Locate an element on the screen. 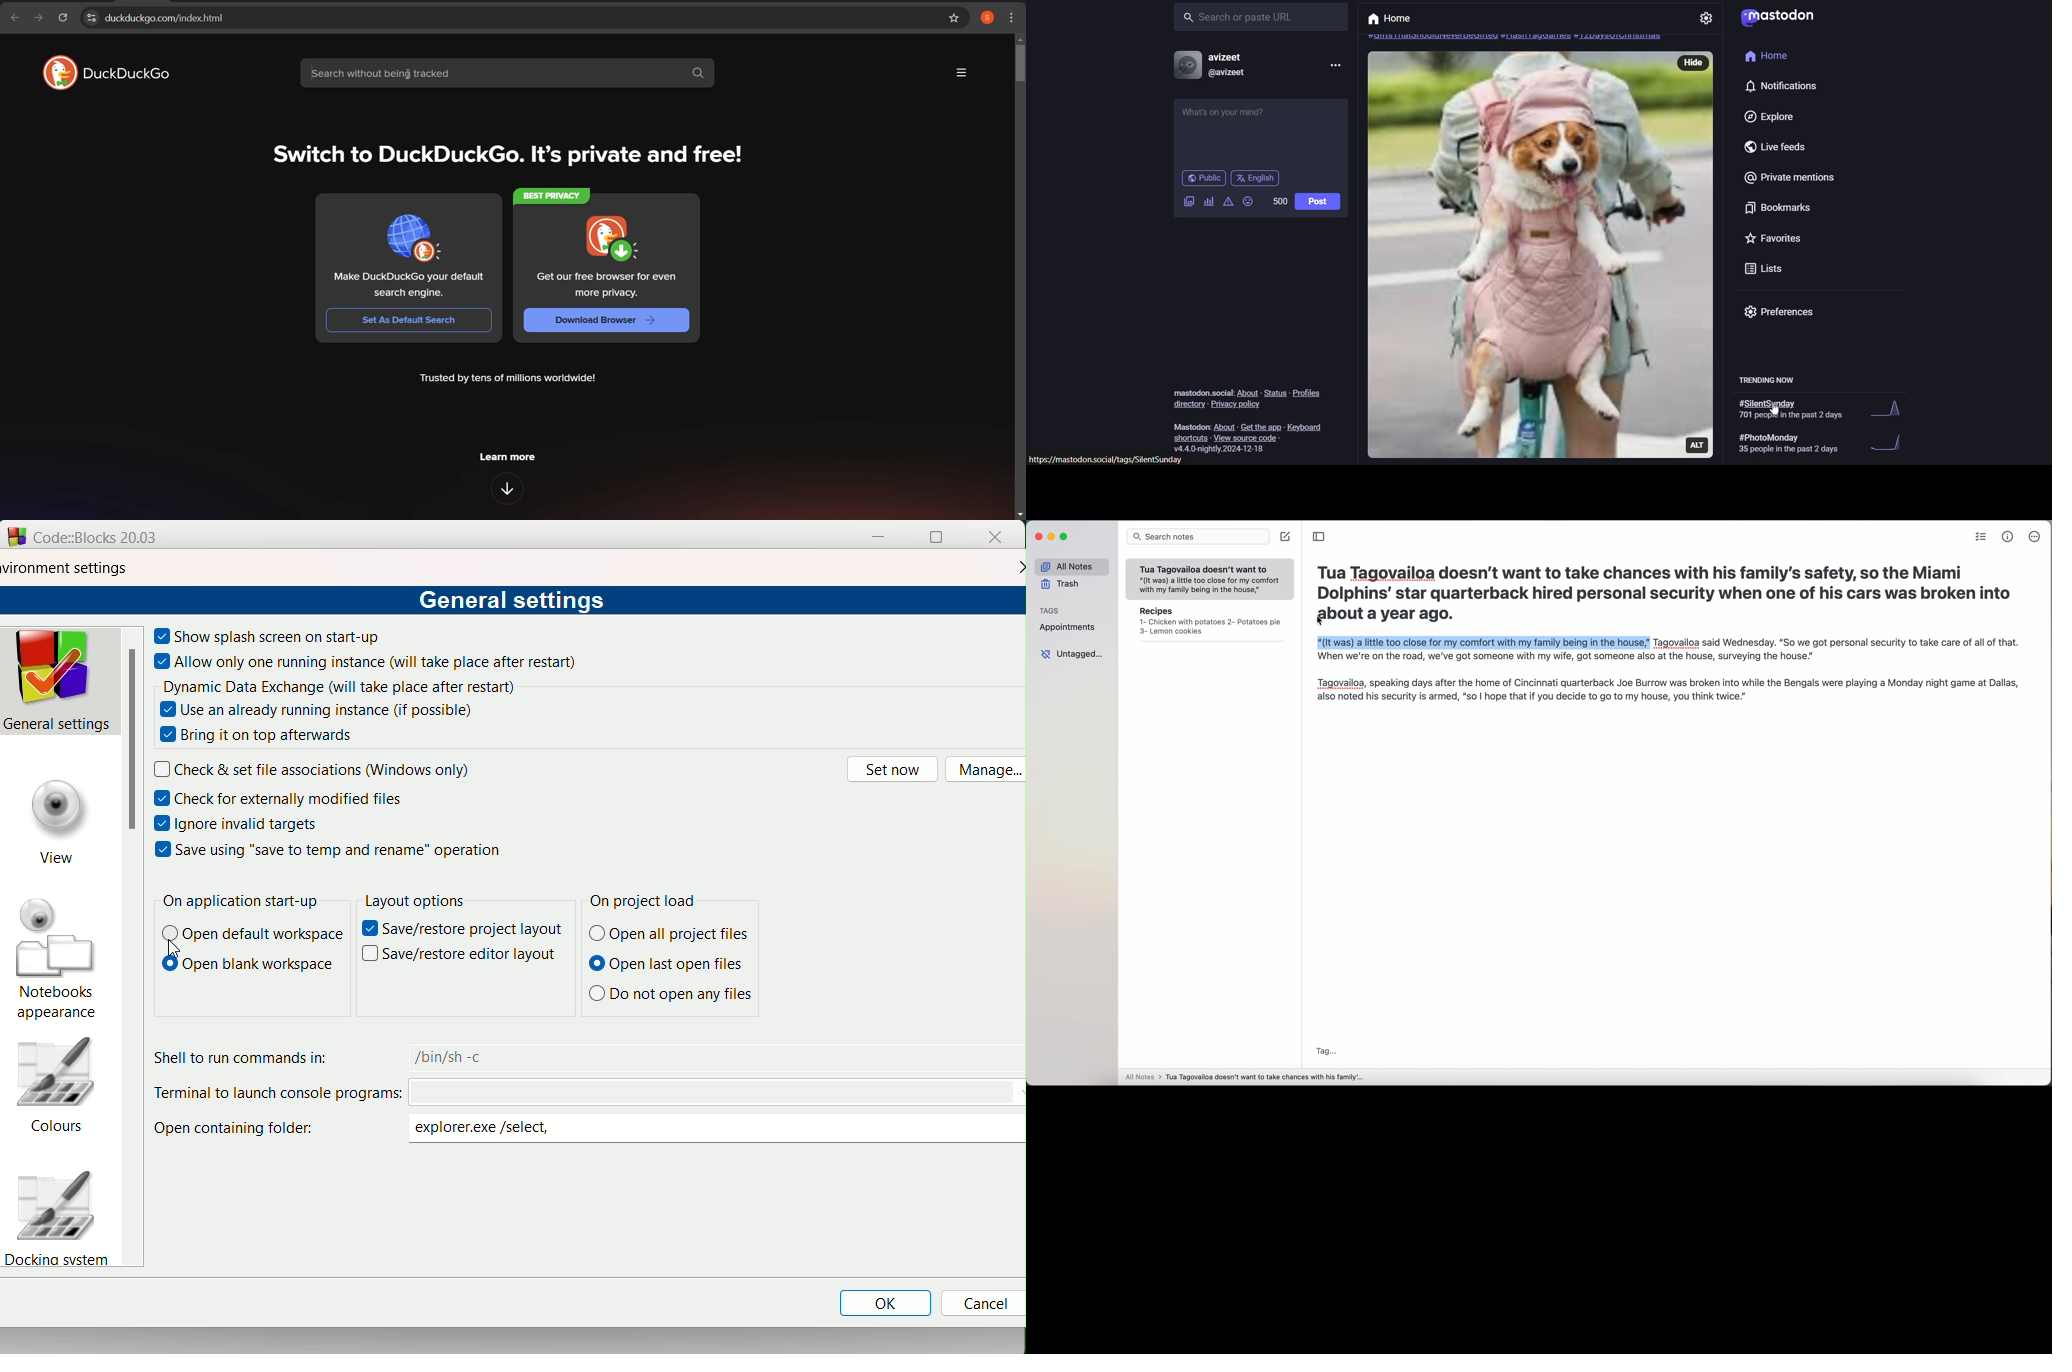 This screenshot has height=1372, width=2072. https://mastodon.social/tags/SilentSunday is located at coordinates (1111, 460).